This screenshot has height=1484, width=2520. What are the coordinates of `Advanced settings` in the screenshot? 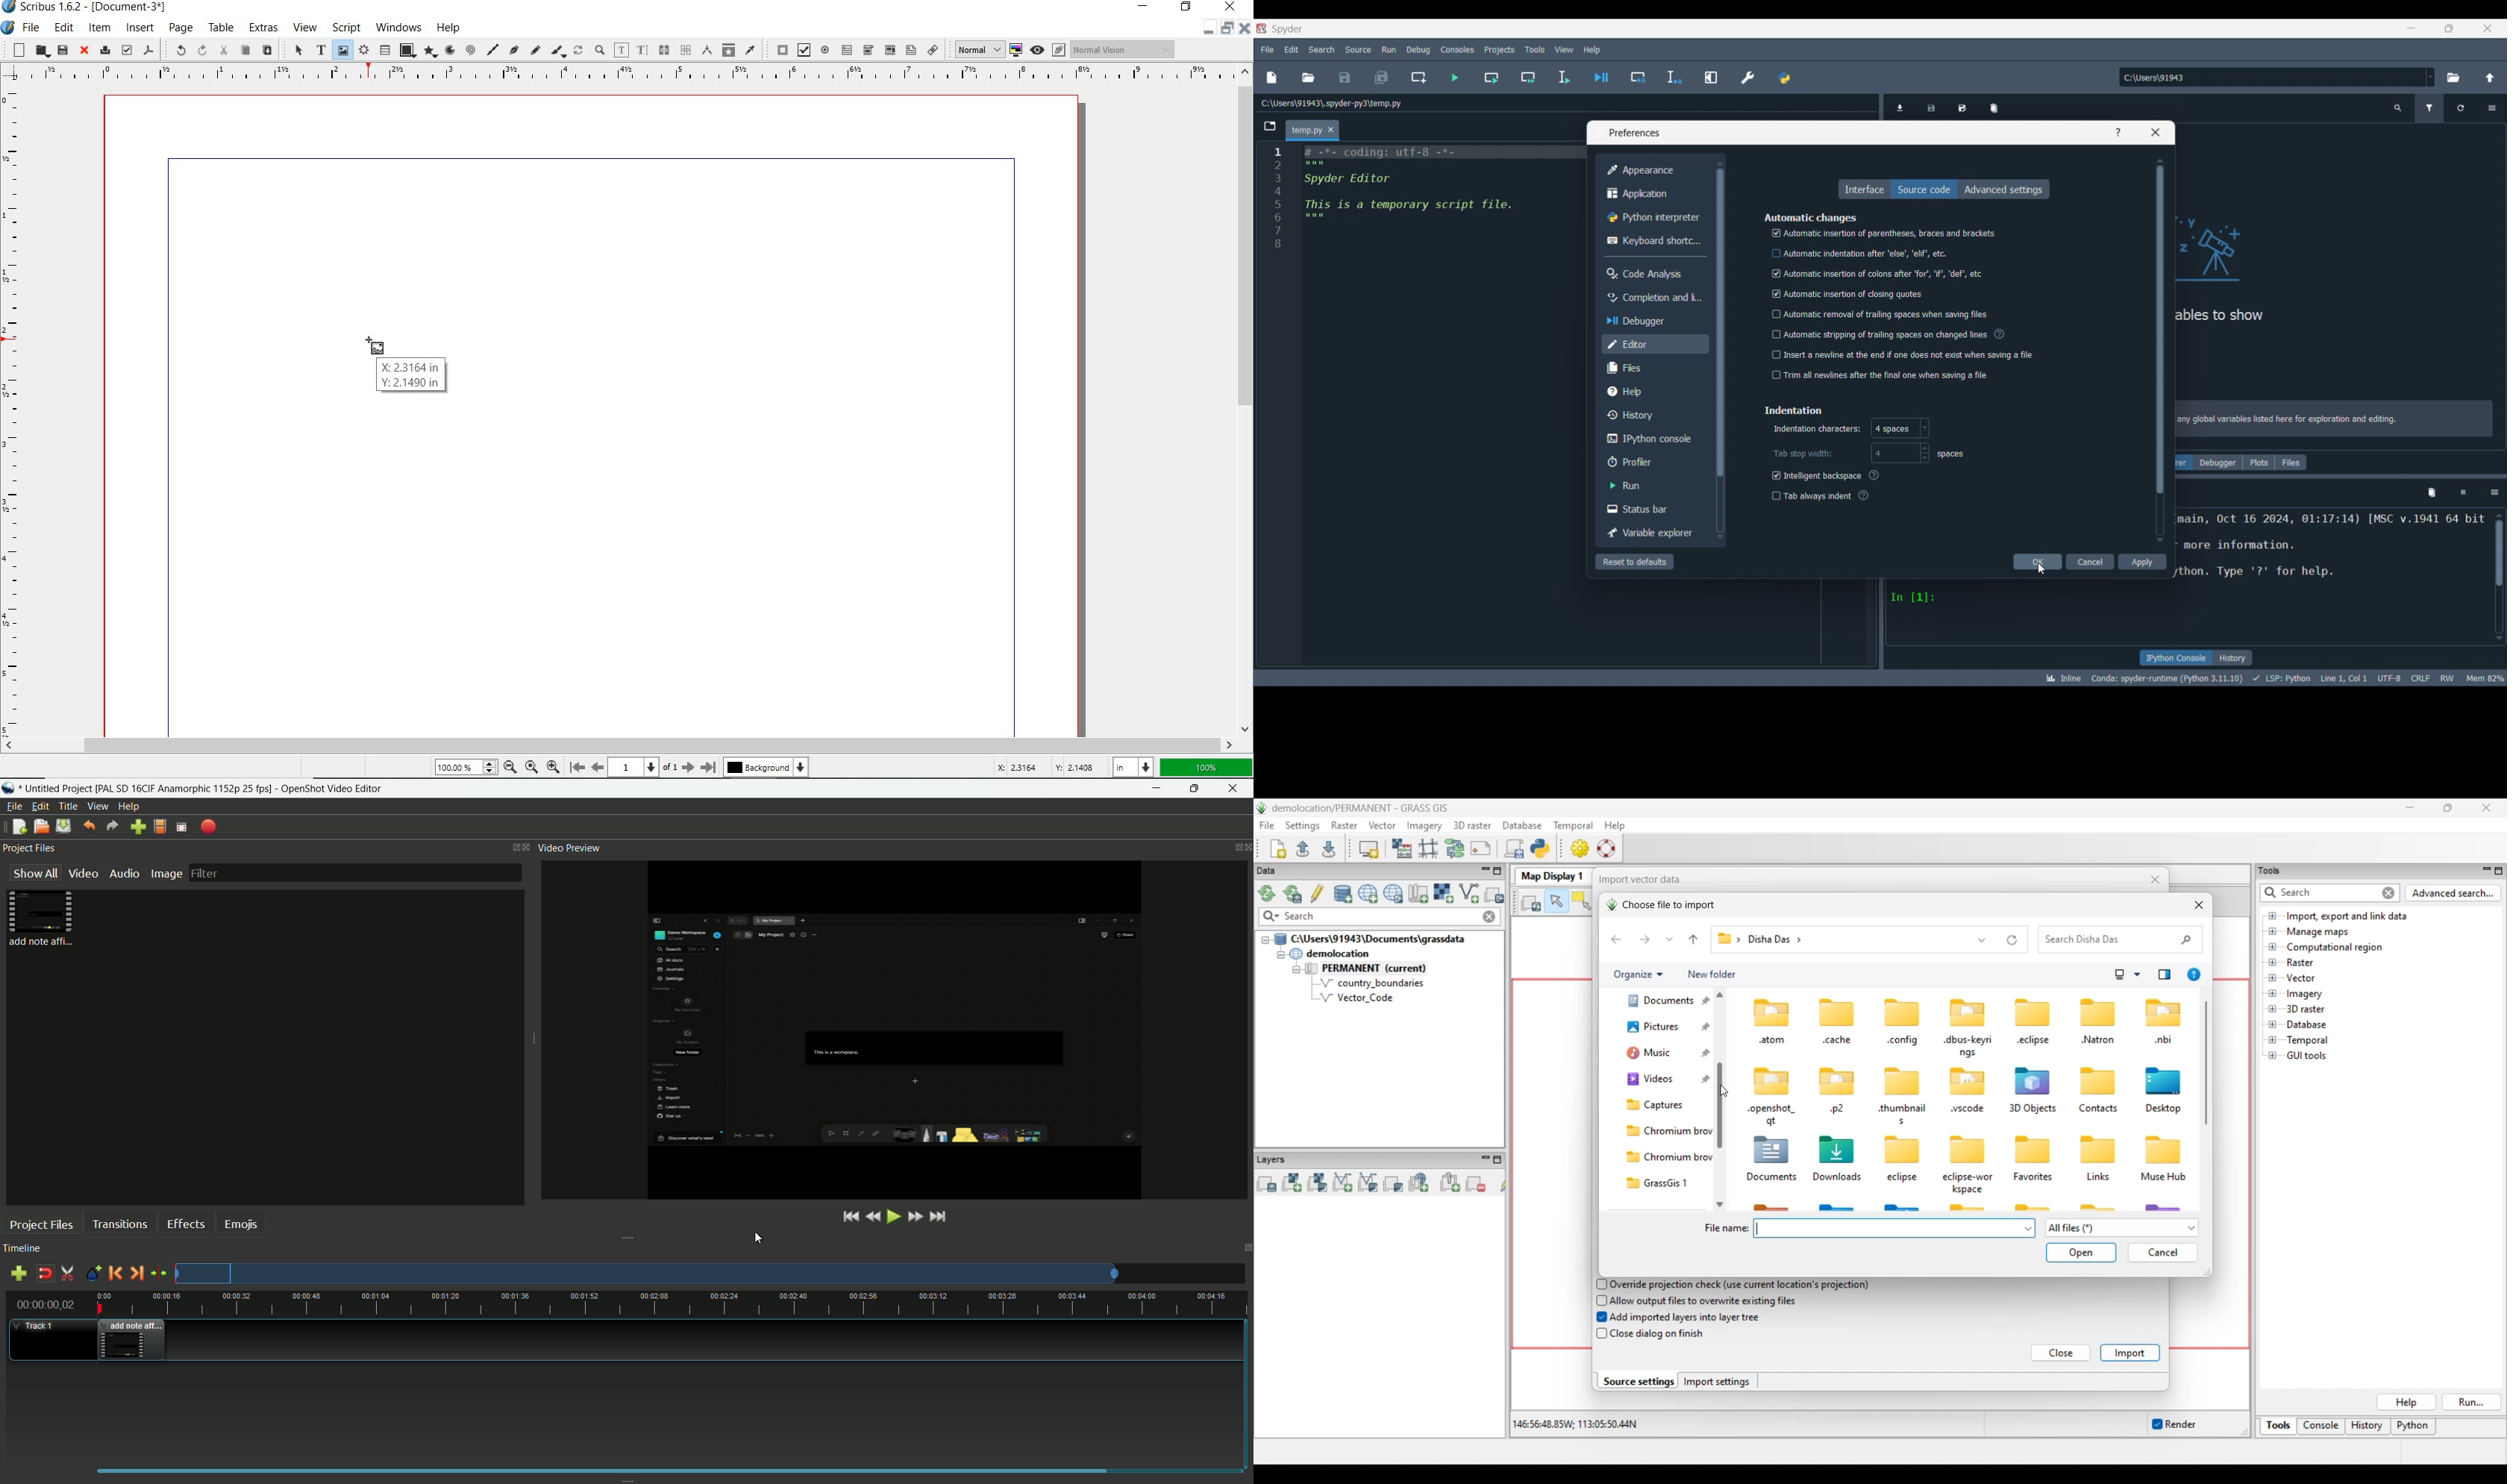 It's located at (2004, 189).